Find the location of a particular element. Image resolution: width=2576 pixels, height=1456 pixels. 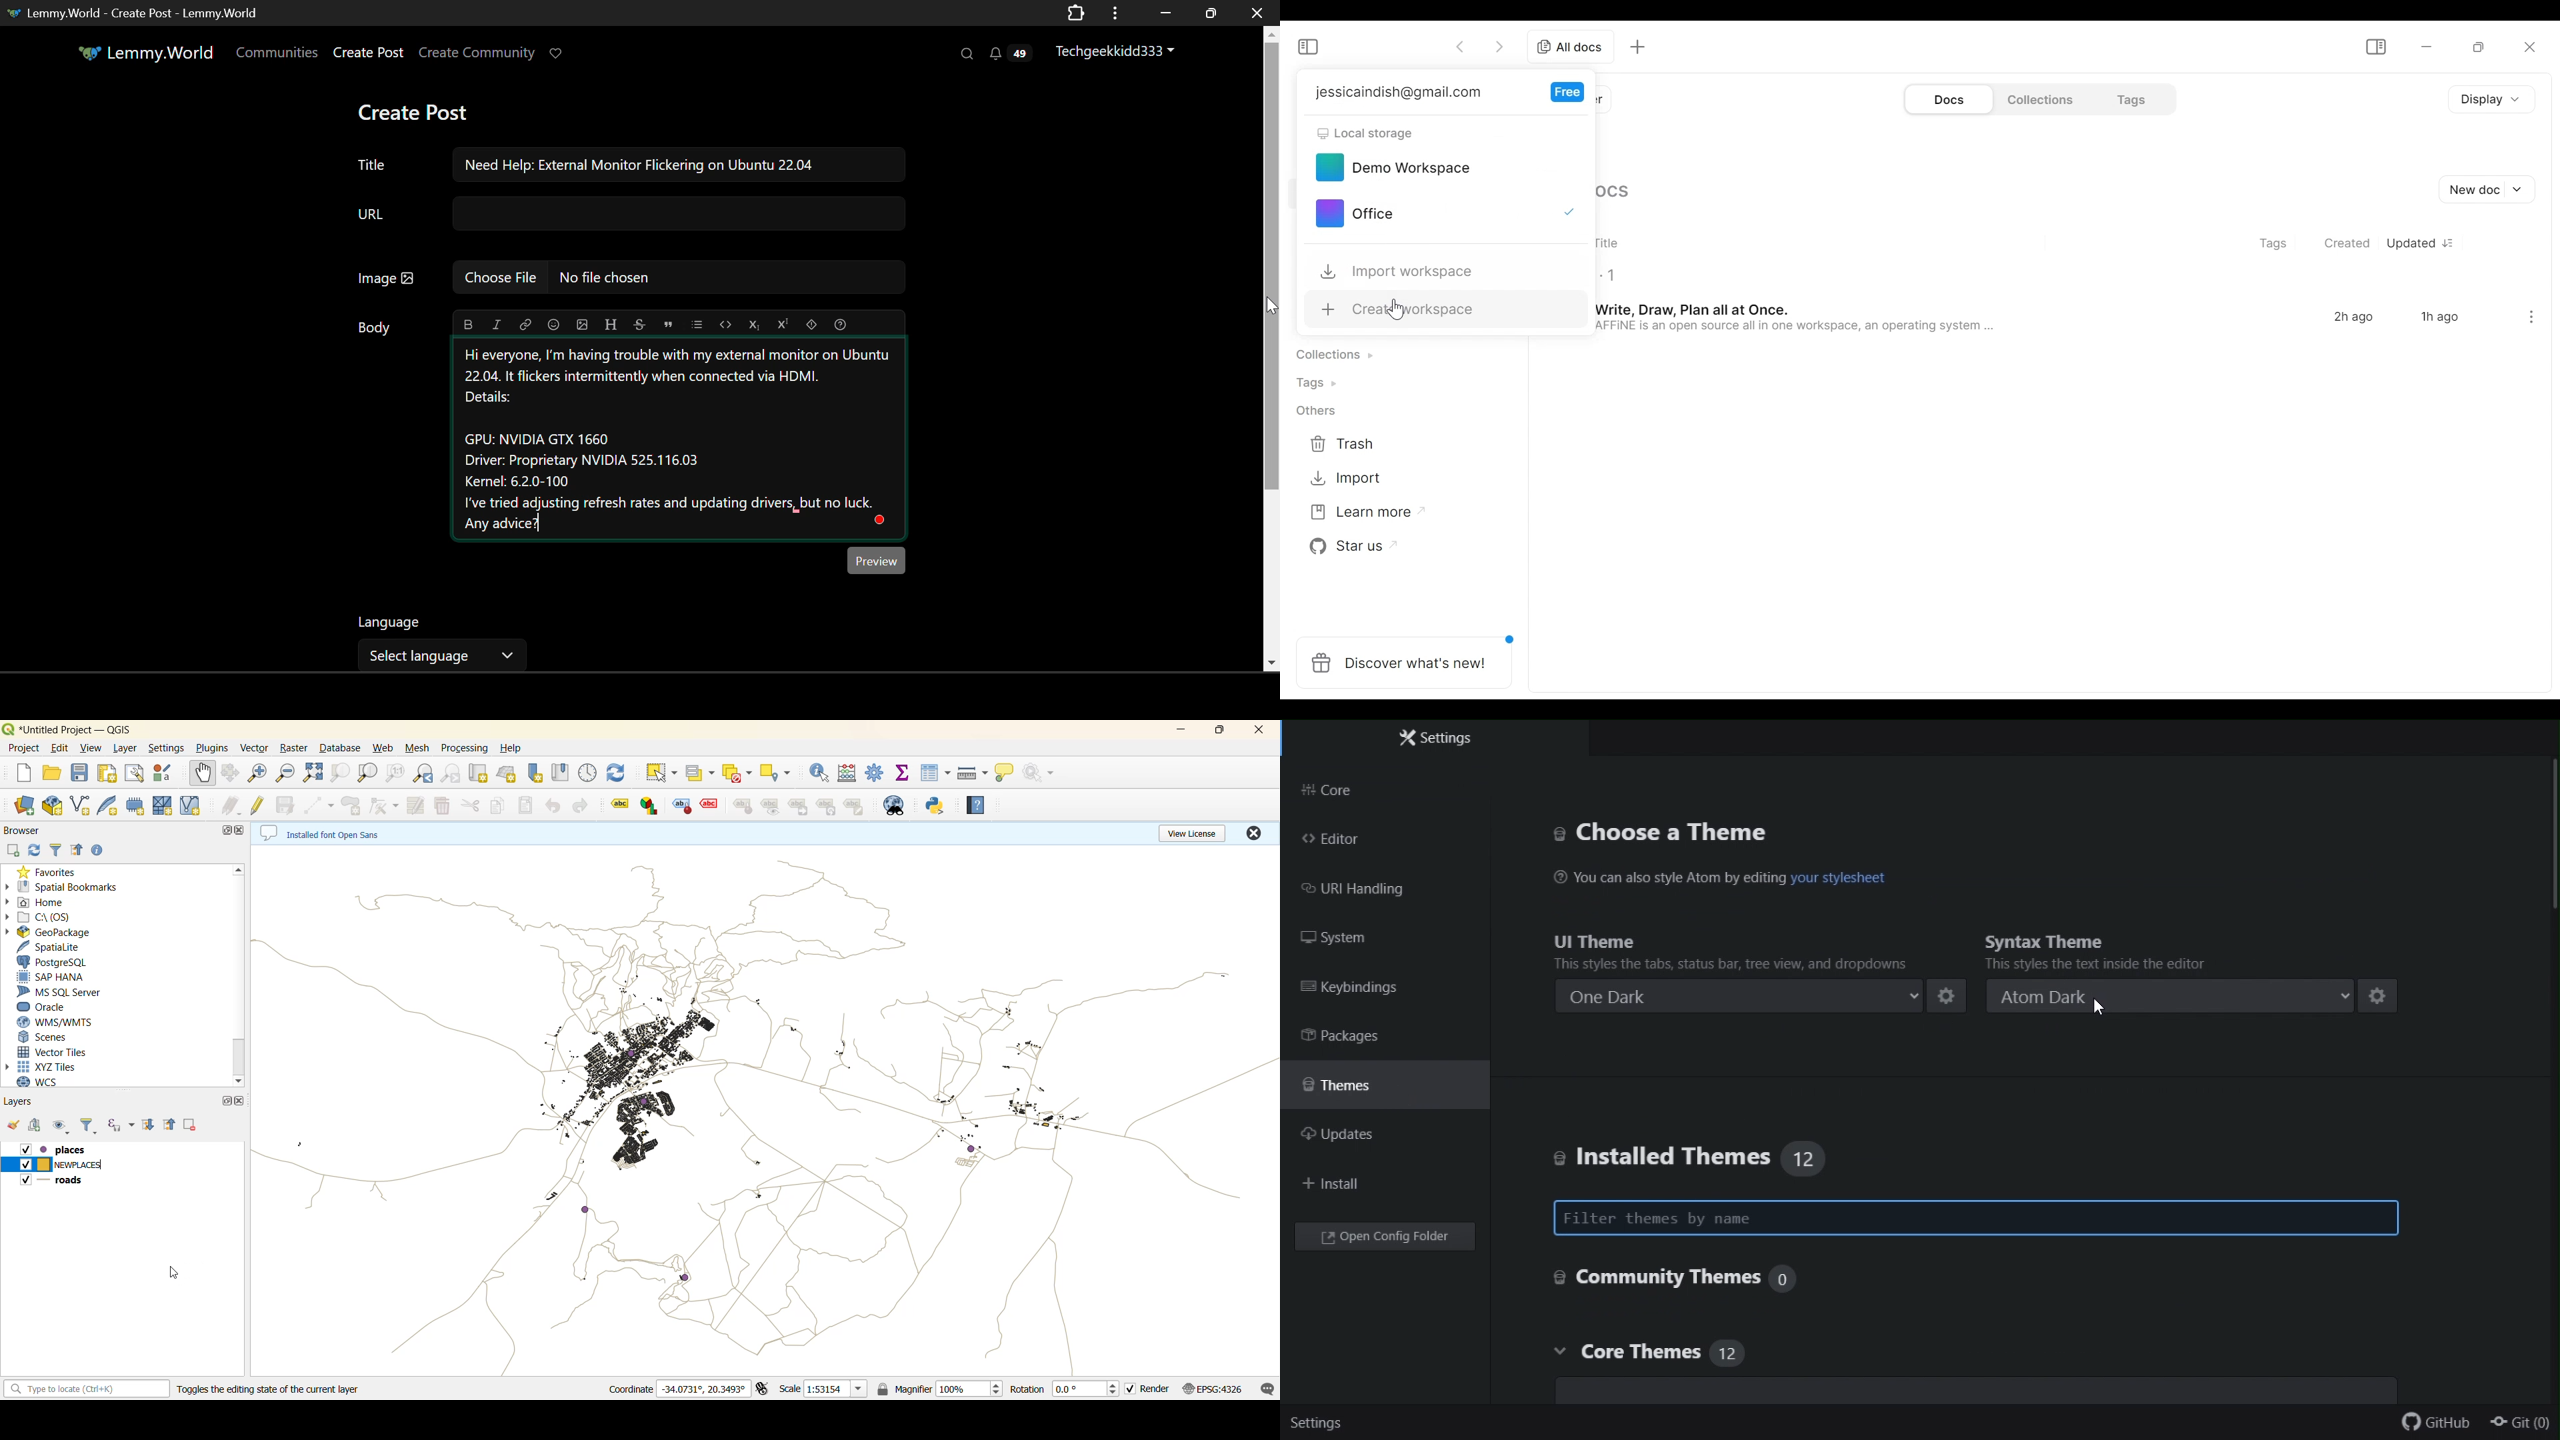

expand all is located at coordinates (149, 1125).